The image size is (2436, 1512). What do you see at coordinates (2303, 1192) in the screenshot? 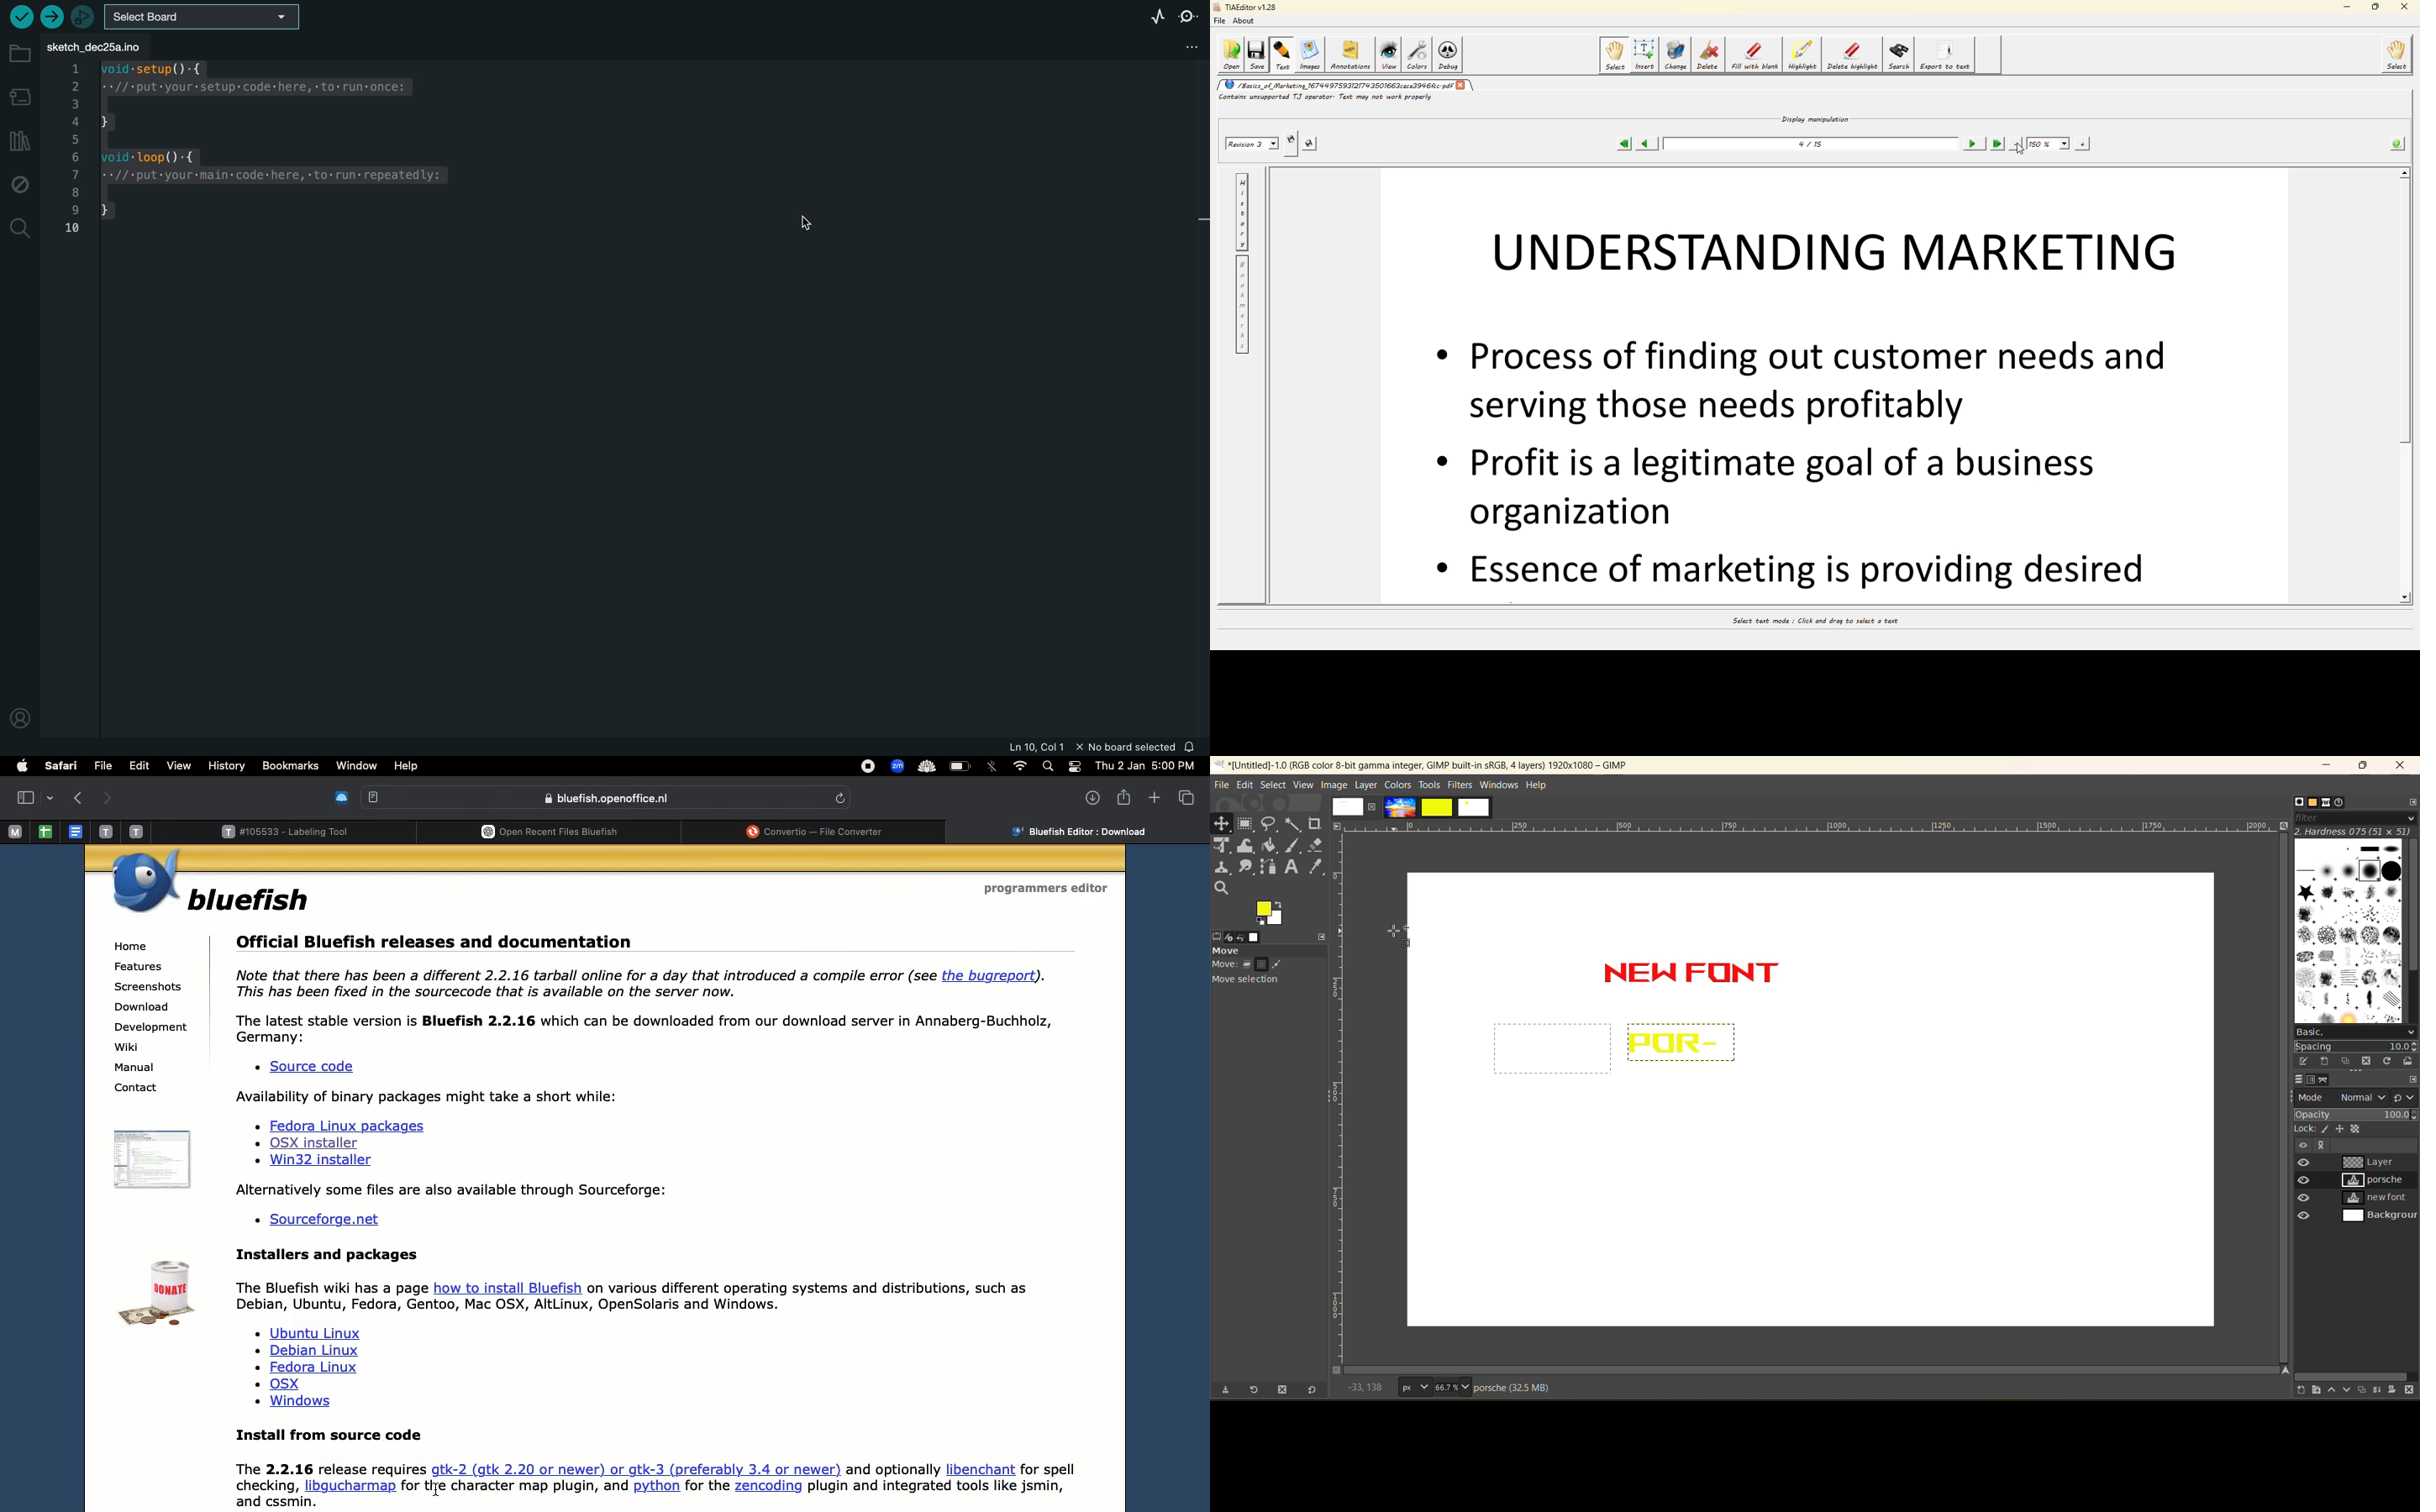
I see `preview` at bounding box center [2303, 1192].